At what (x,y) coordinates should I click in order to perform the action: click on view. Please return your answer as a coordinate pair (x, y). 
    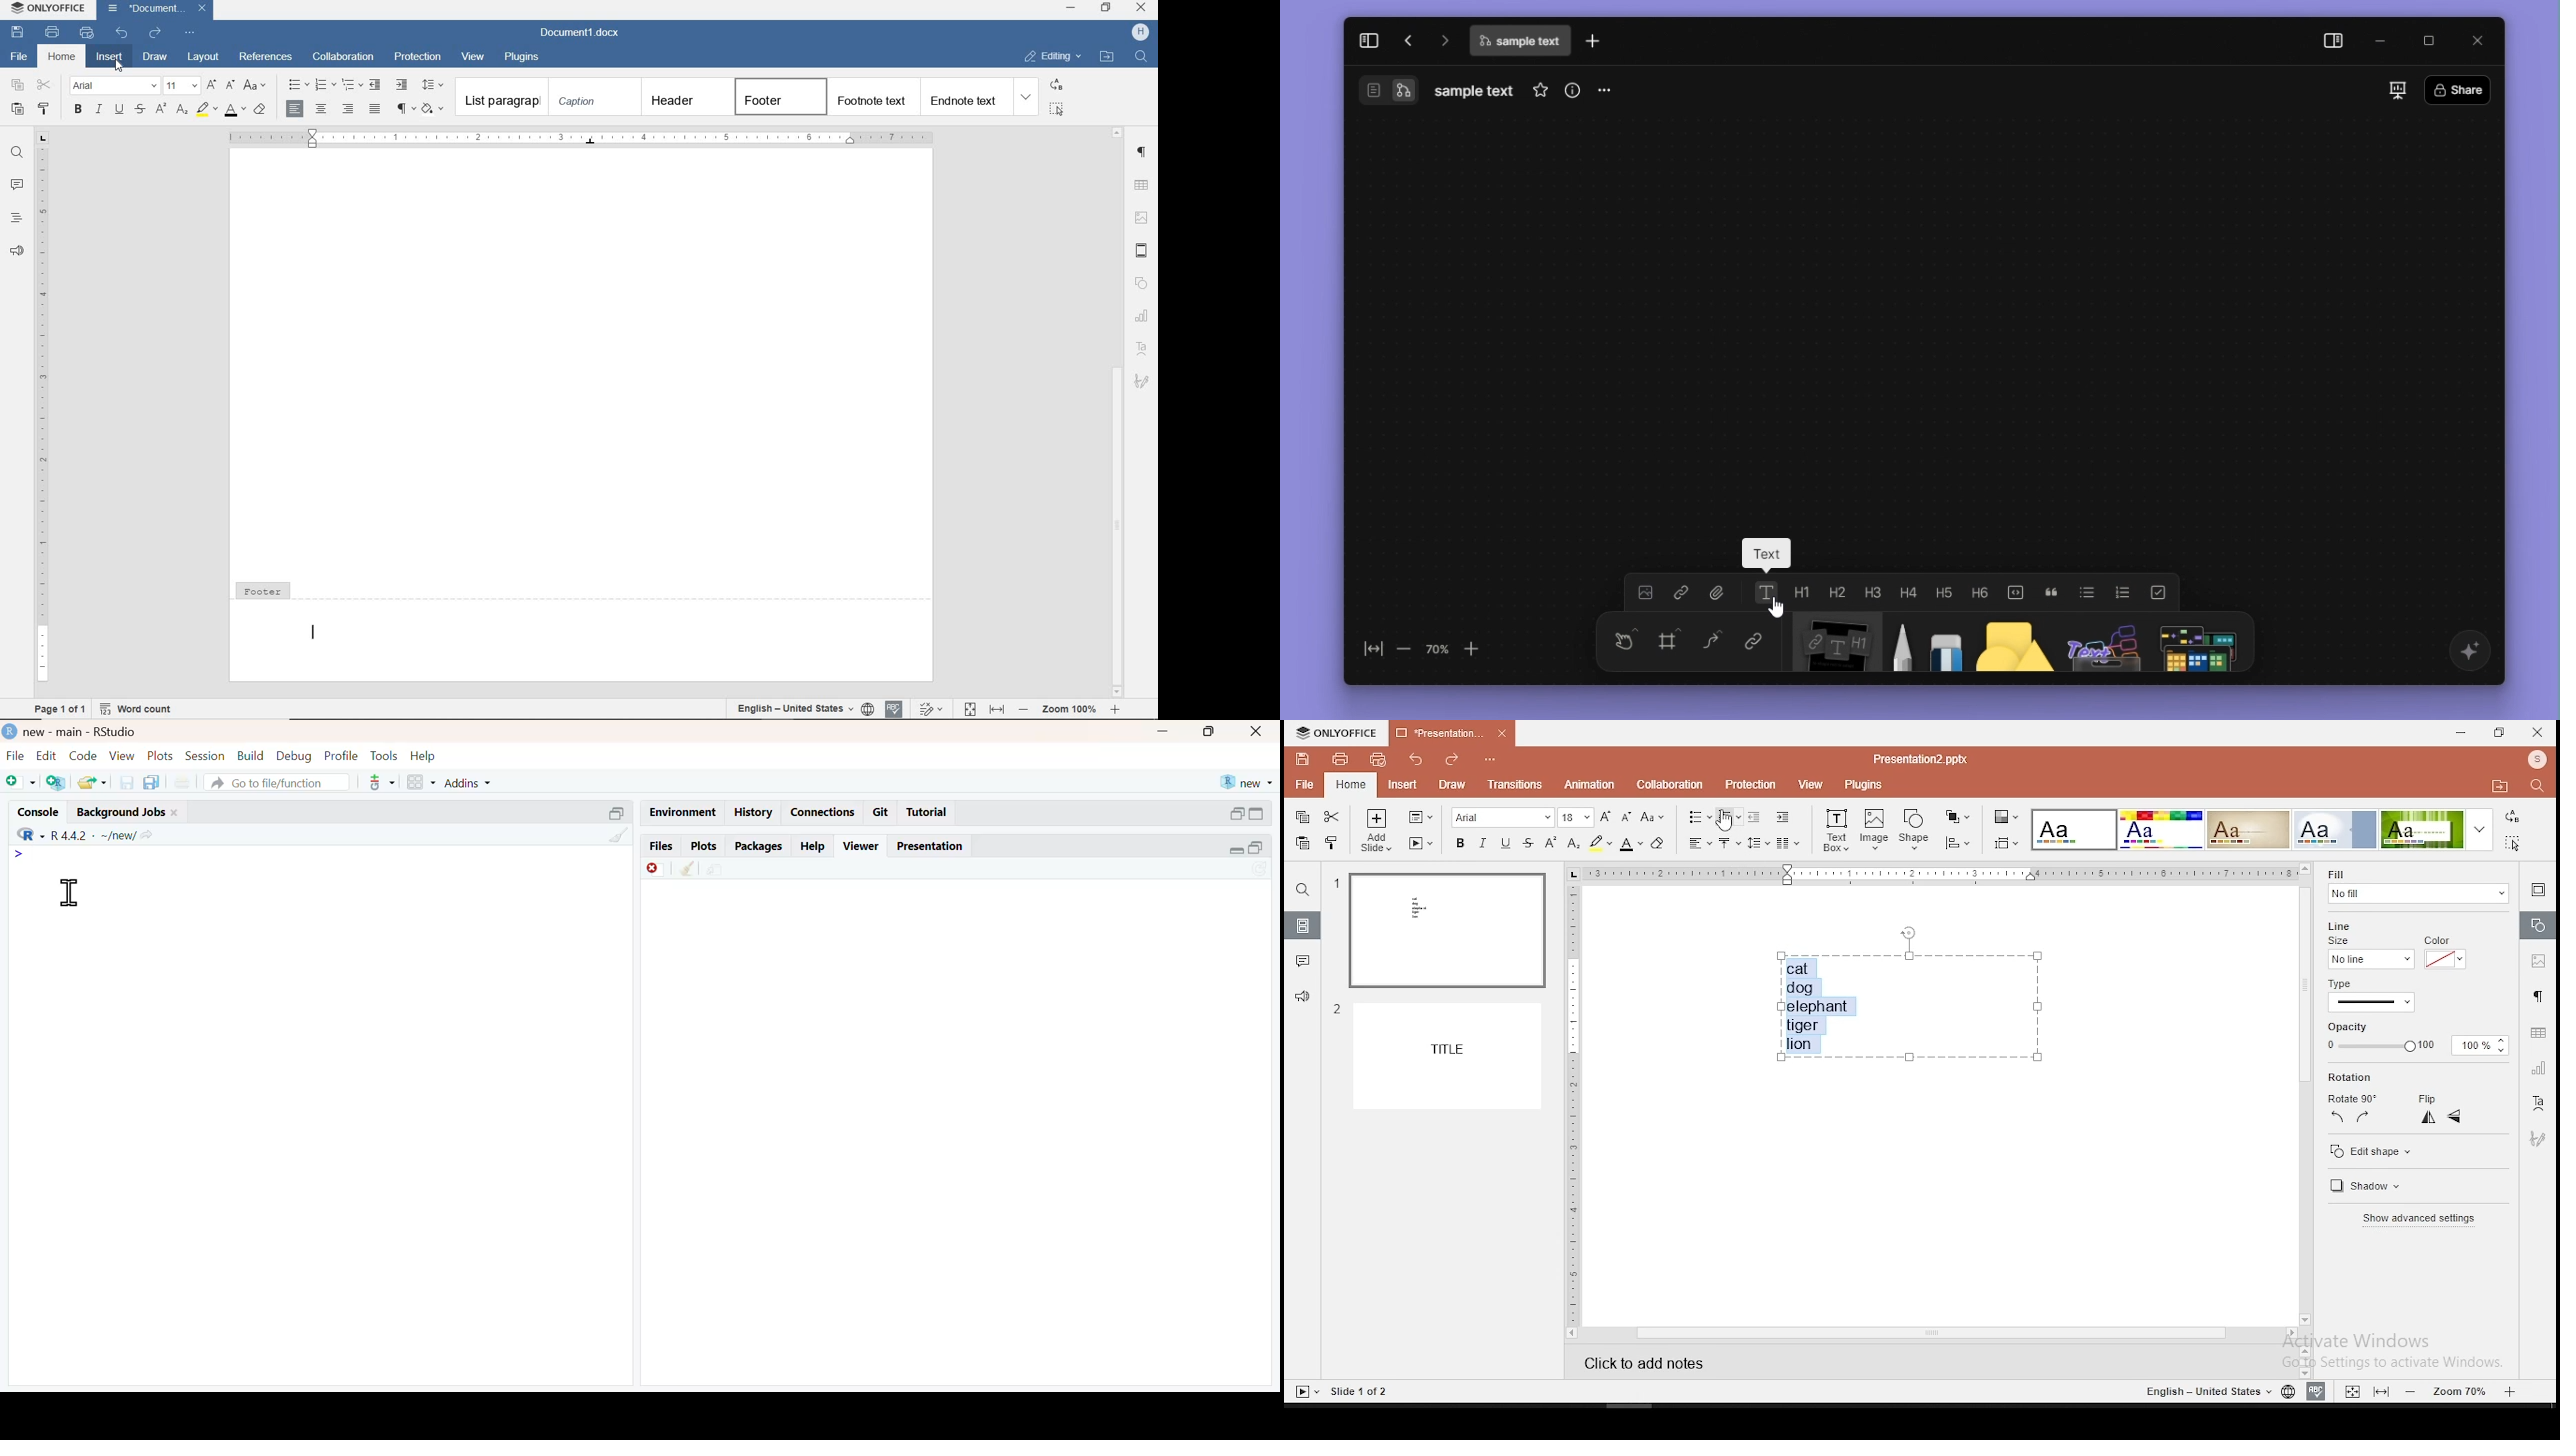
    Looking at the image, I should click on (473, 55).